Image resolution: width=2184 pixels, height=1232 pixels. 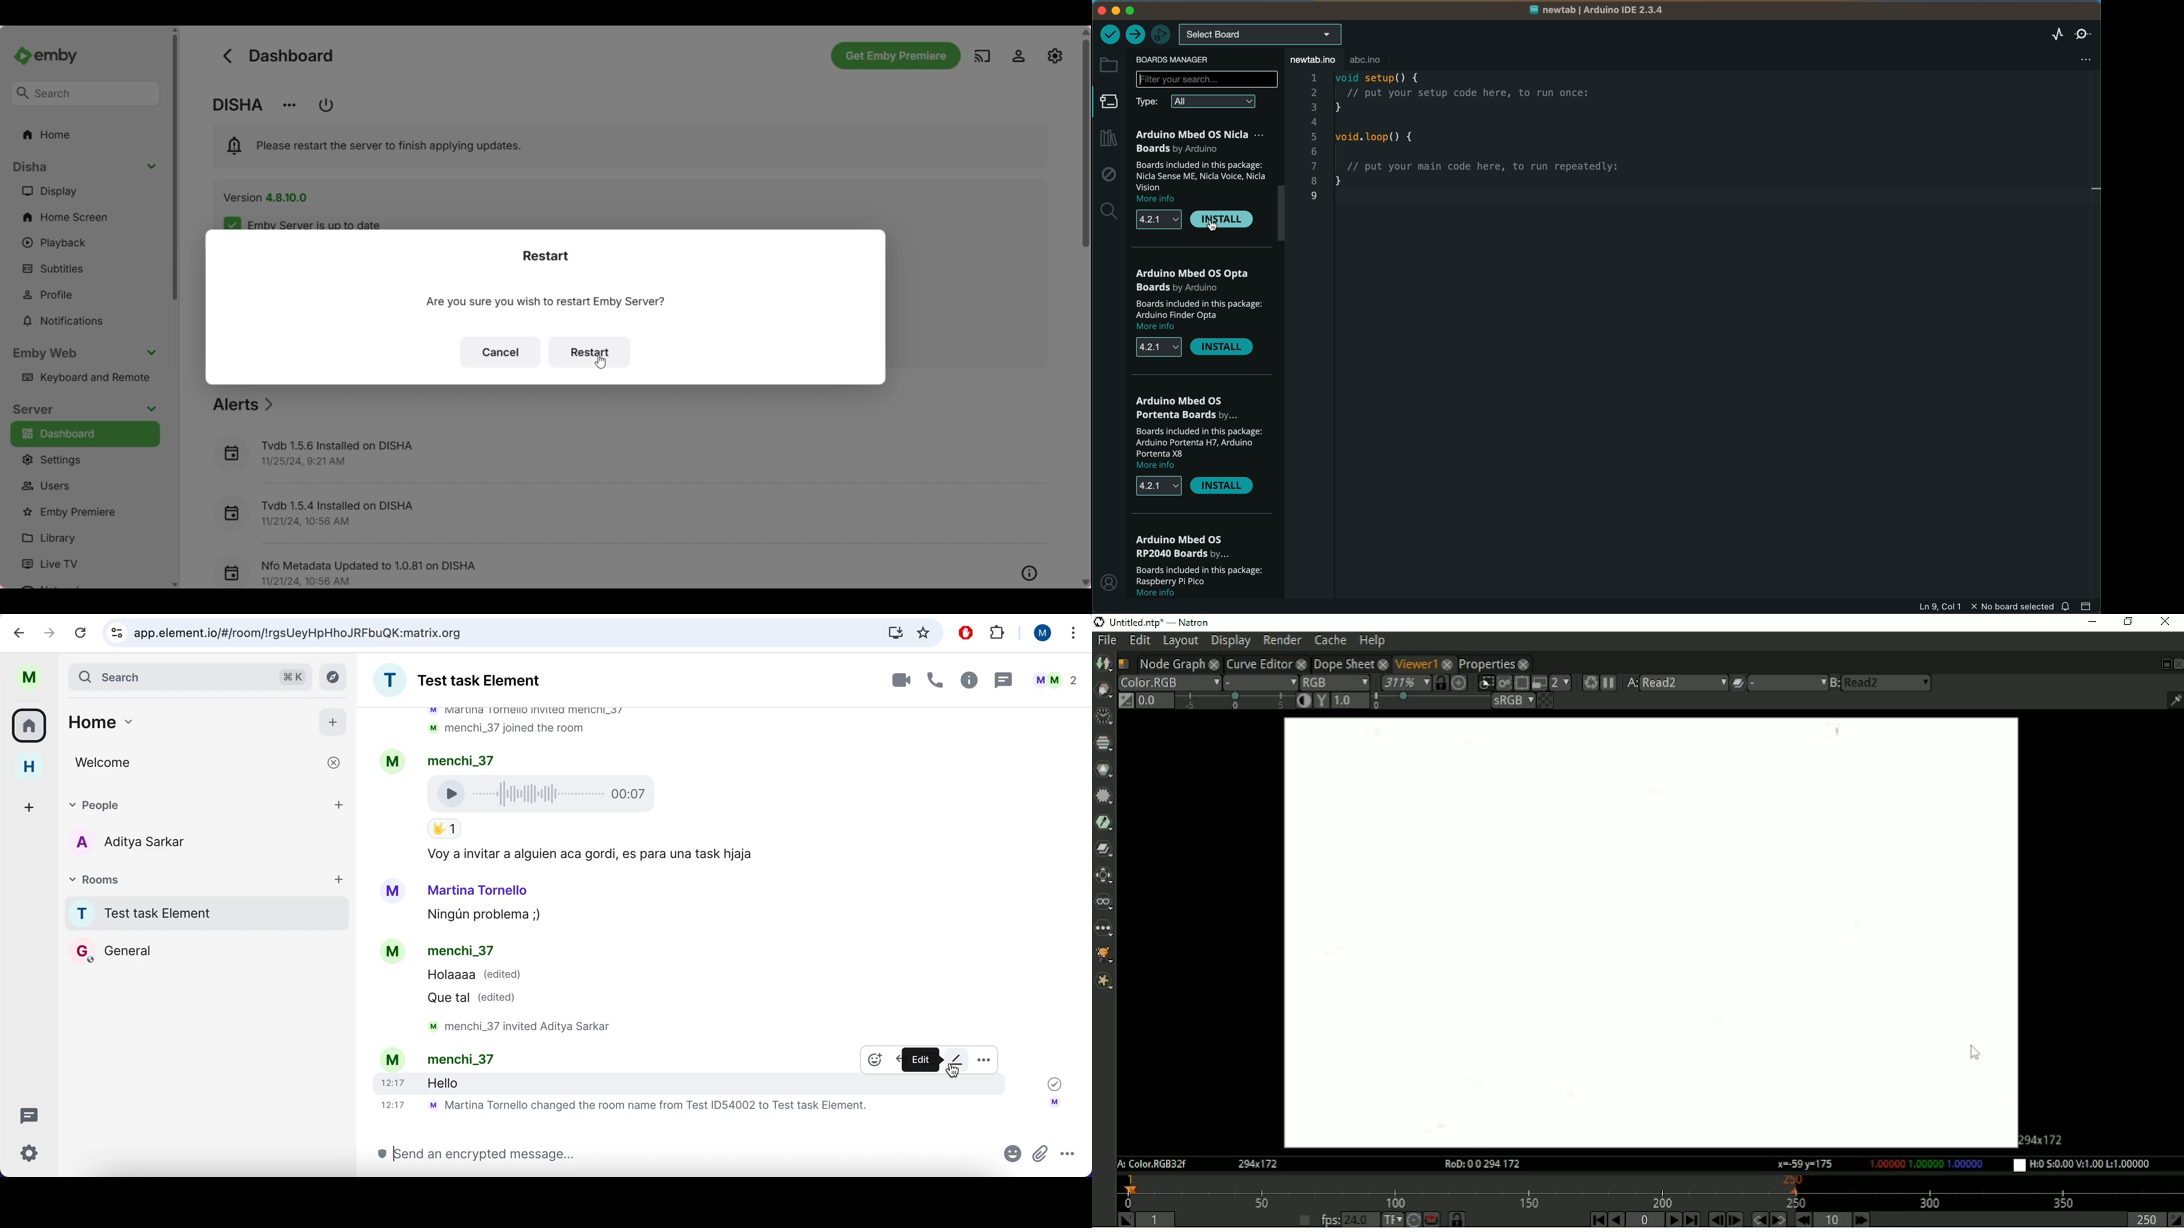 What do you see at coordinates (341, 804) in the screenshot?
I see `add` at bounding box center [341, 804].